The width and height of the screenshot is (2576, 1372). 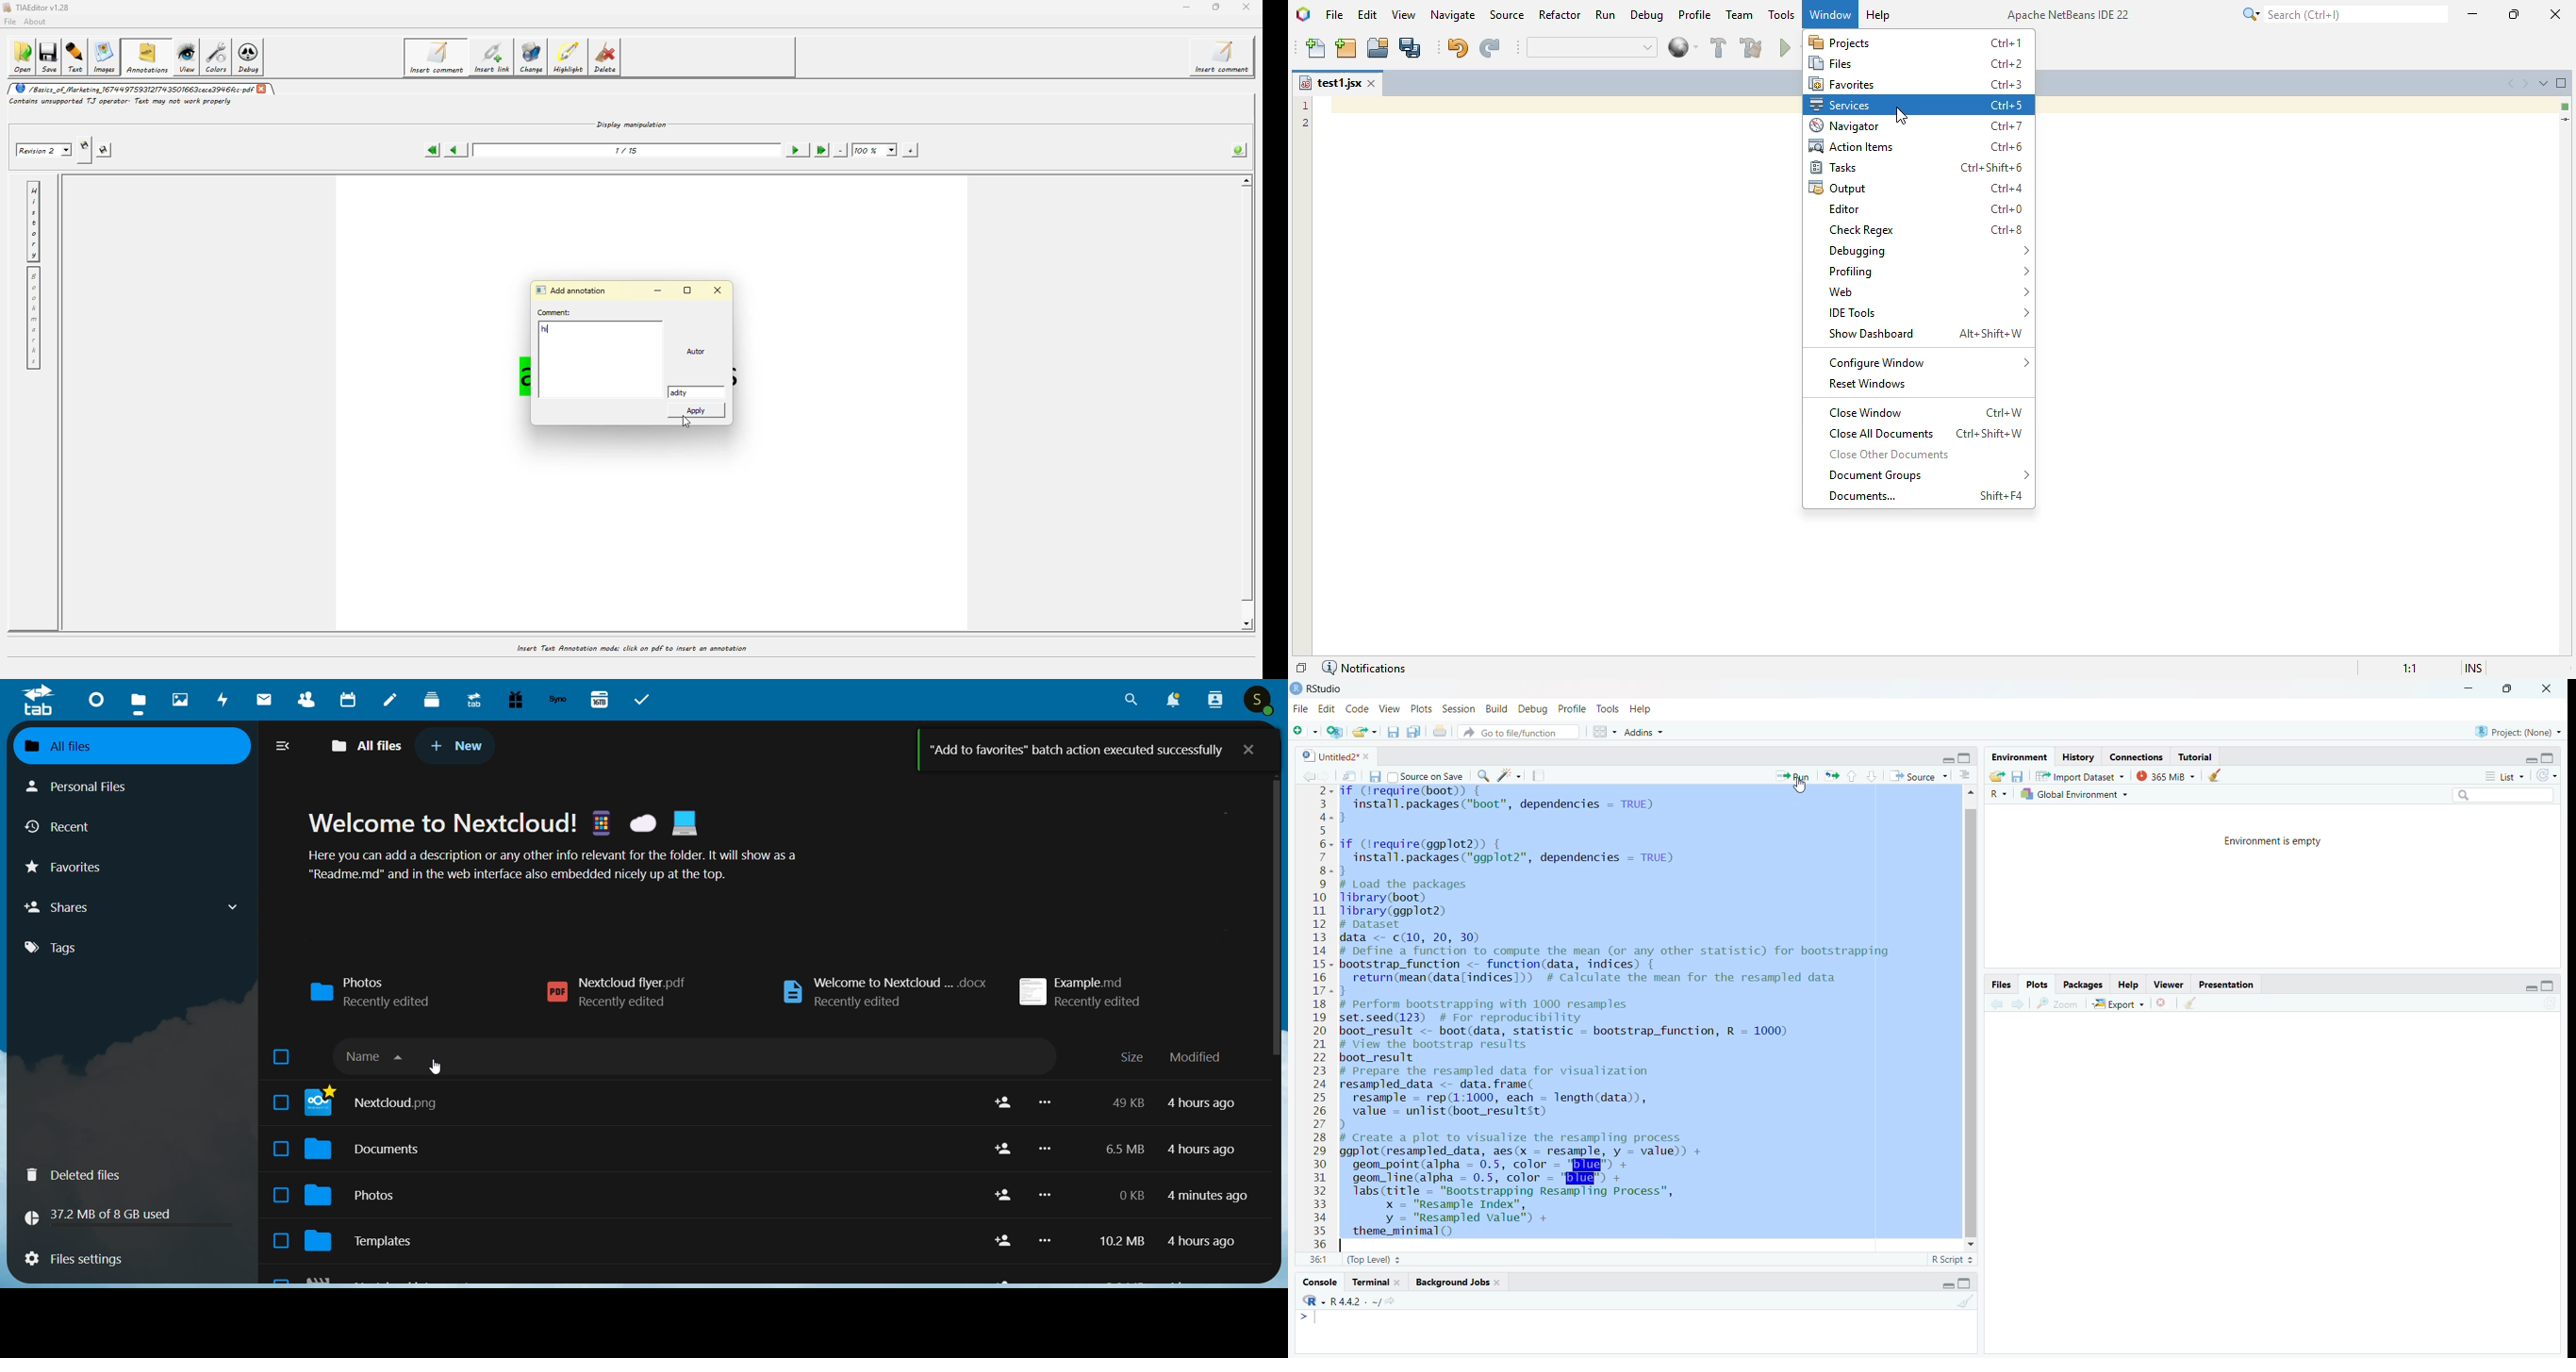 I want to click on show document outline, so click(x=1970, y=776).